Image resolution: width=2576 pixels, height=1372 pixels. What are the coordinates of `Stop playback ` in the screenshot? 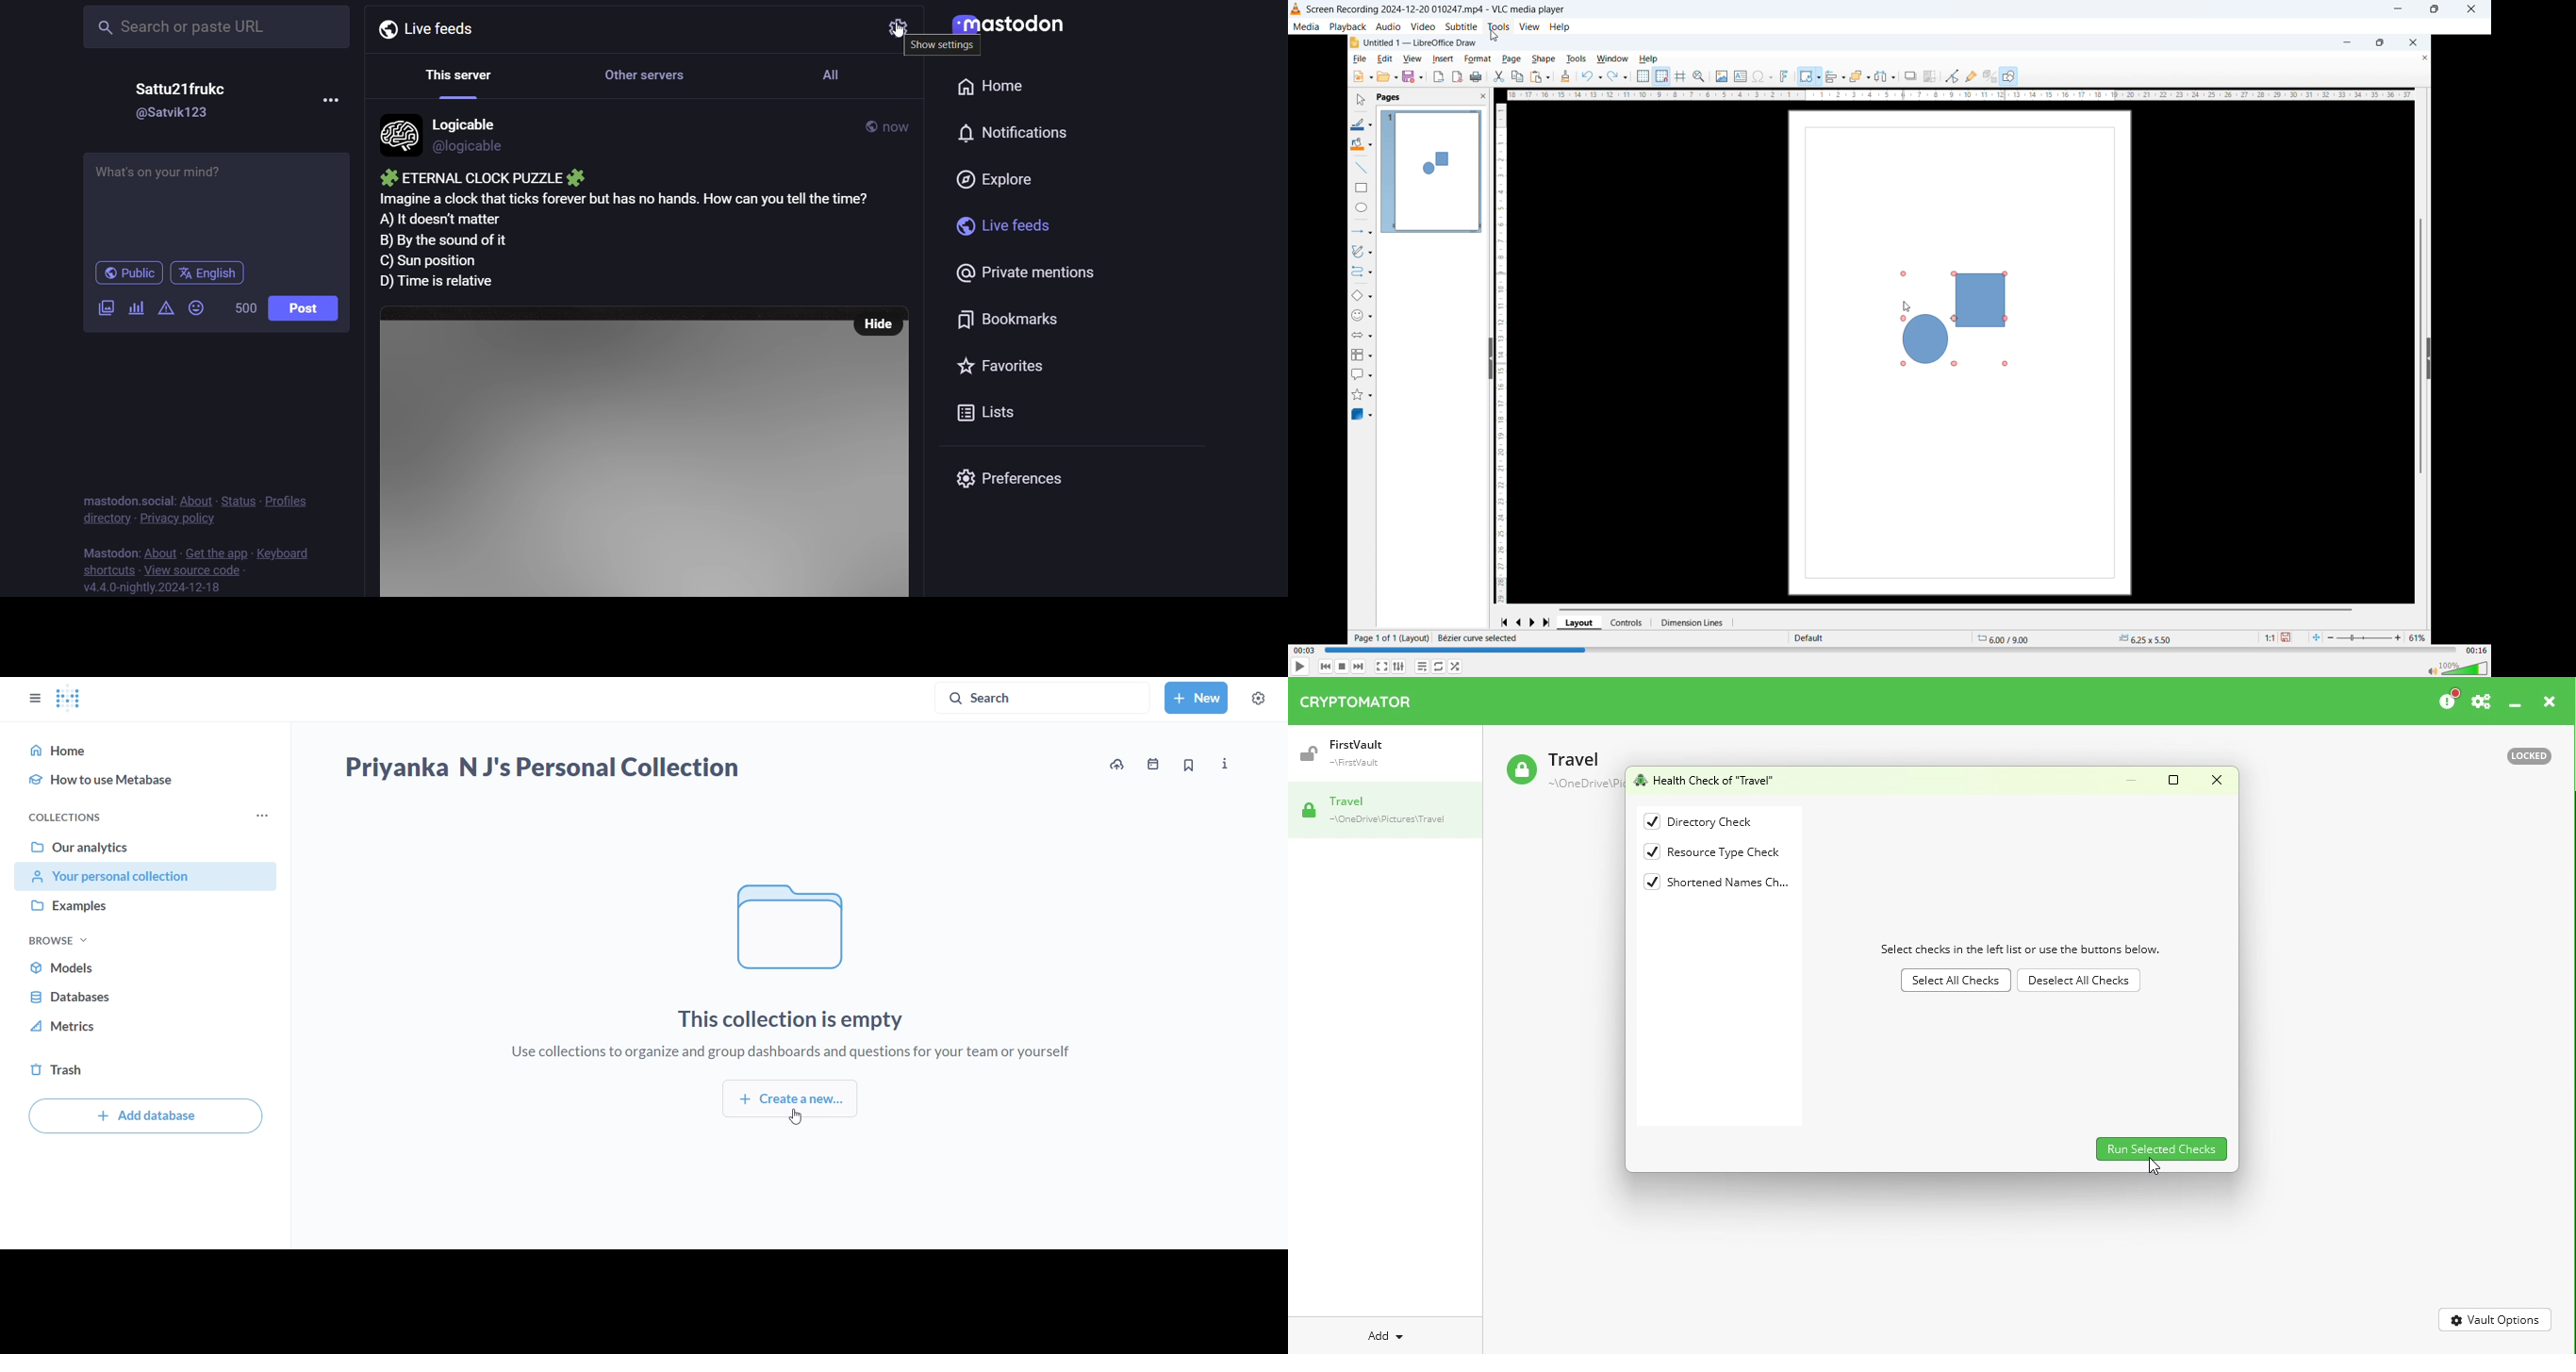 It's located at (1343, 666).